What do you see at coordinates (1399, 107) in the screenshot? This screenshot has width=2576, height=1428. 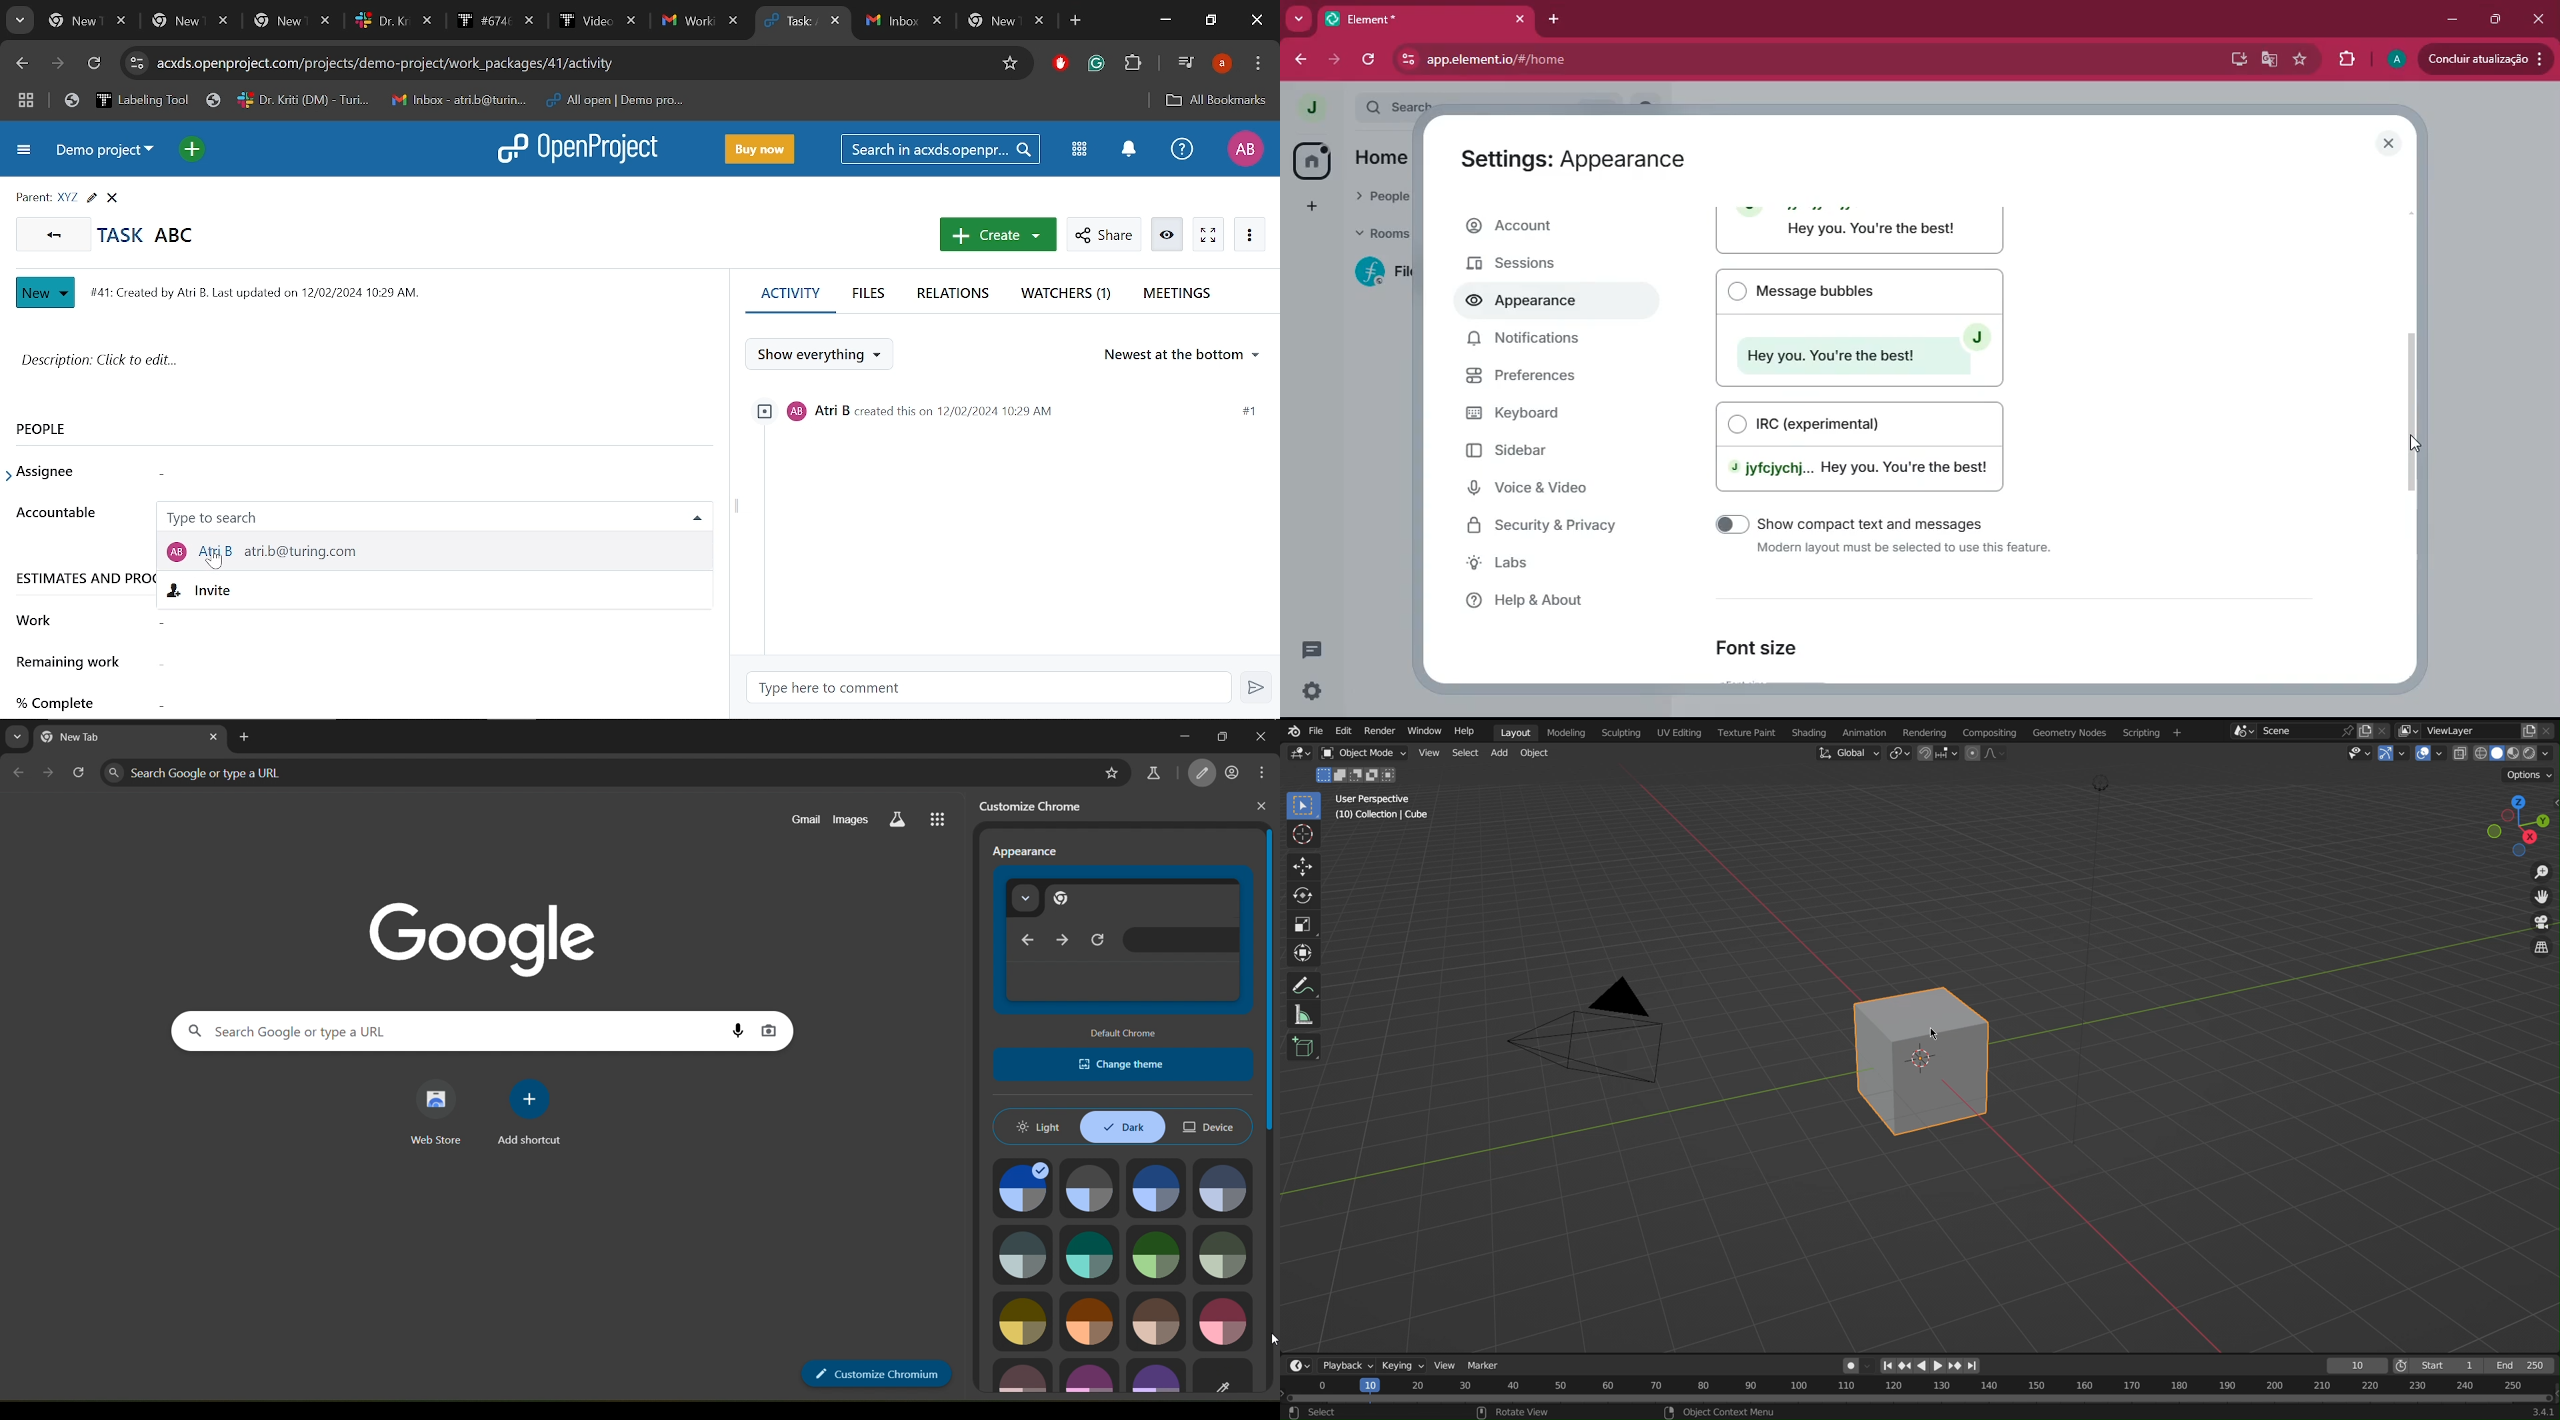 I see `search` at bounding box center [1399, 107].